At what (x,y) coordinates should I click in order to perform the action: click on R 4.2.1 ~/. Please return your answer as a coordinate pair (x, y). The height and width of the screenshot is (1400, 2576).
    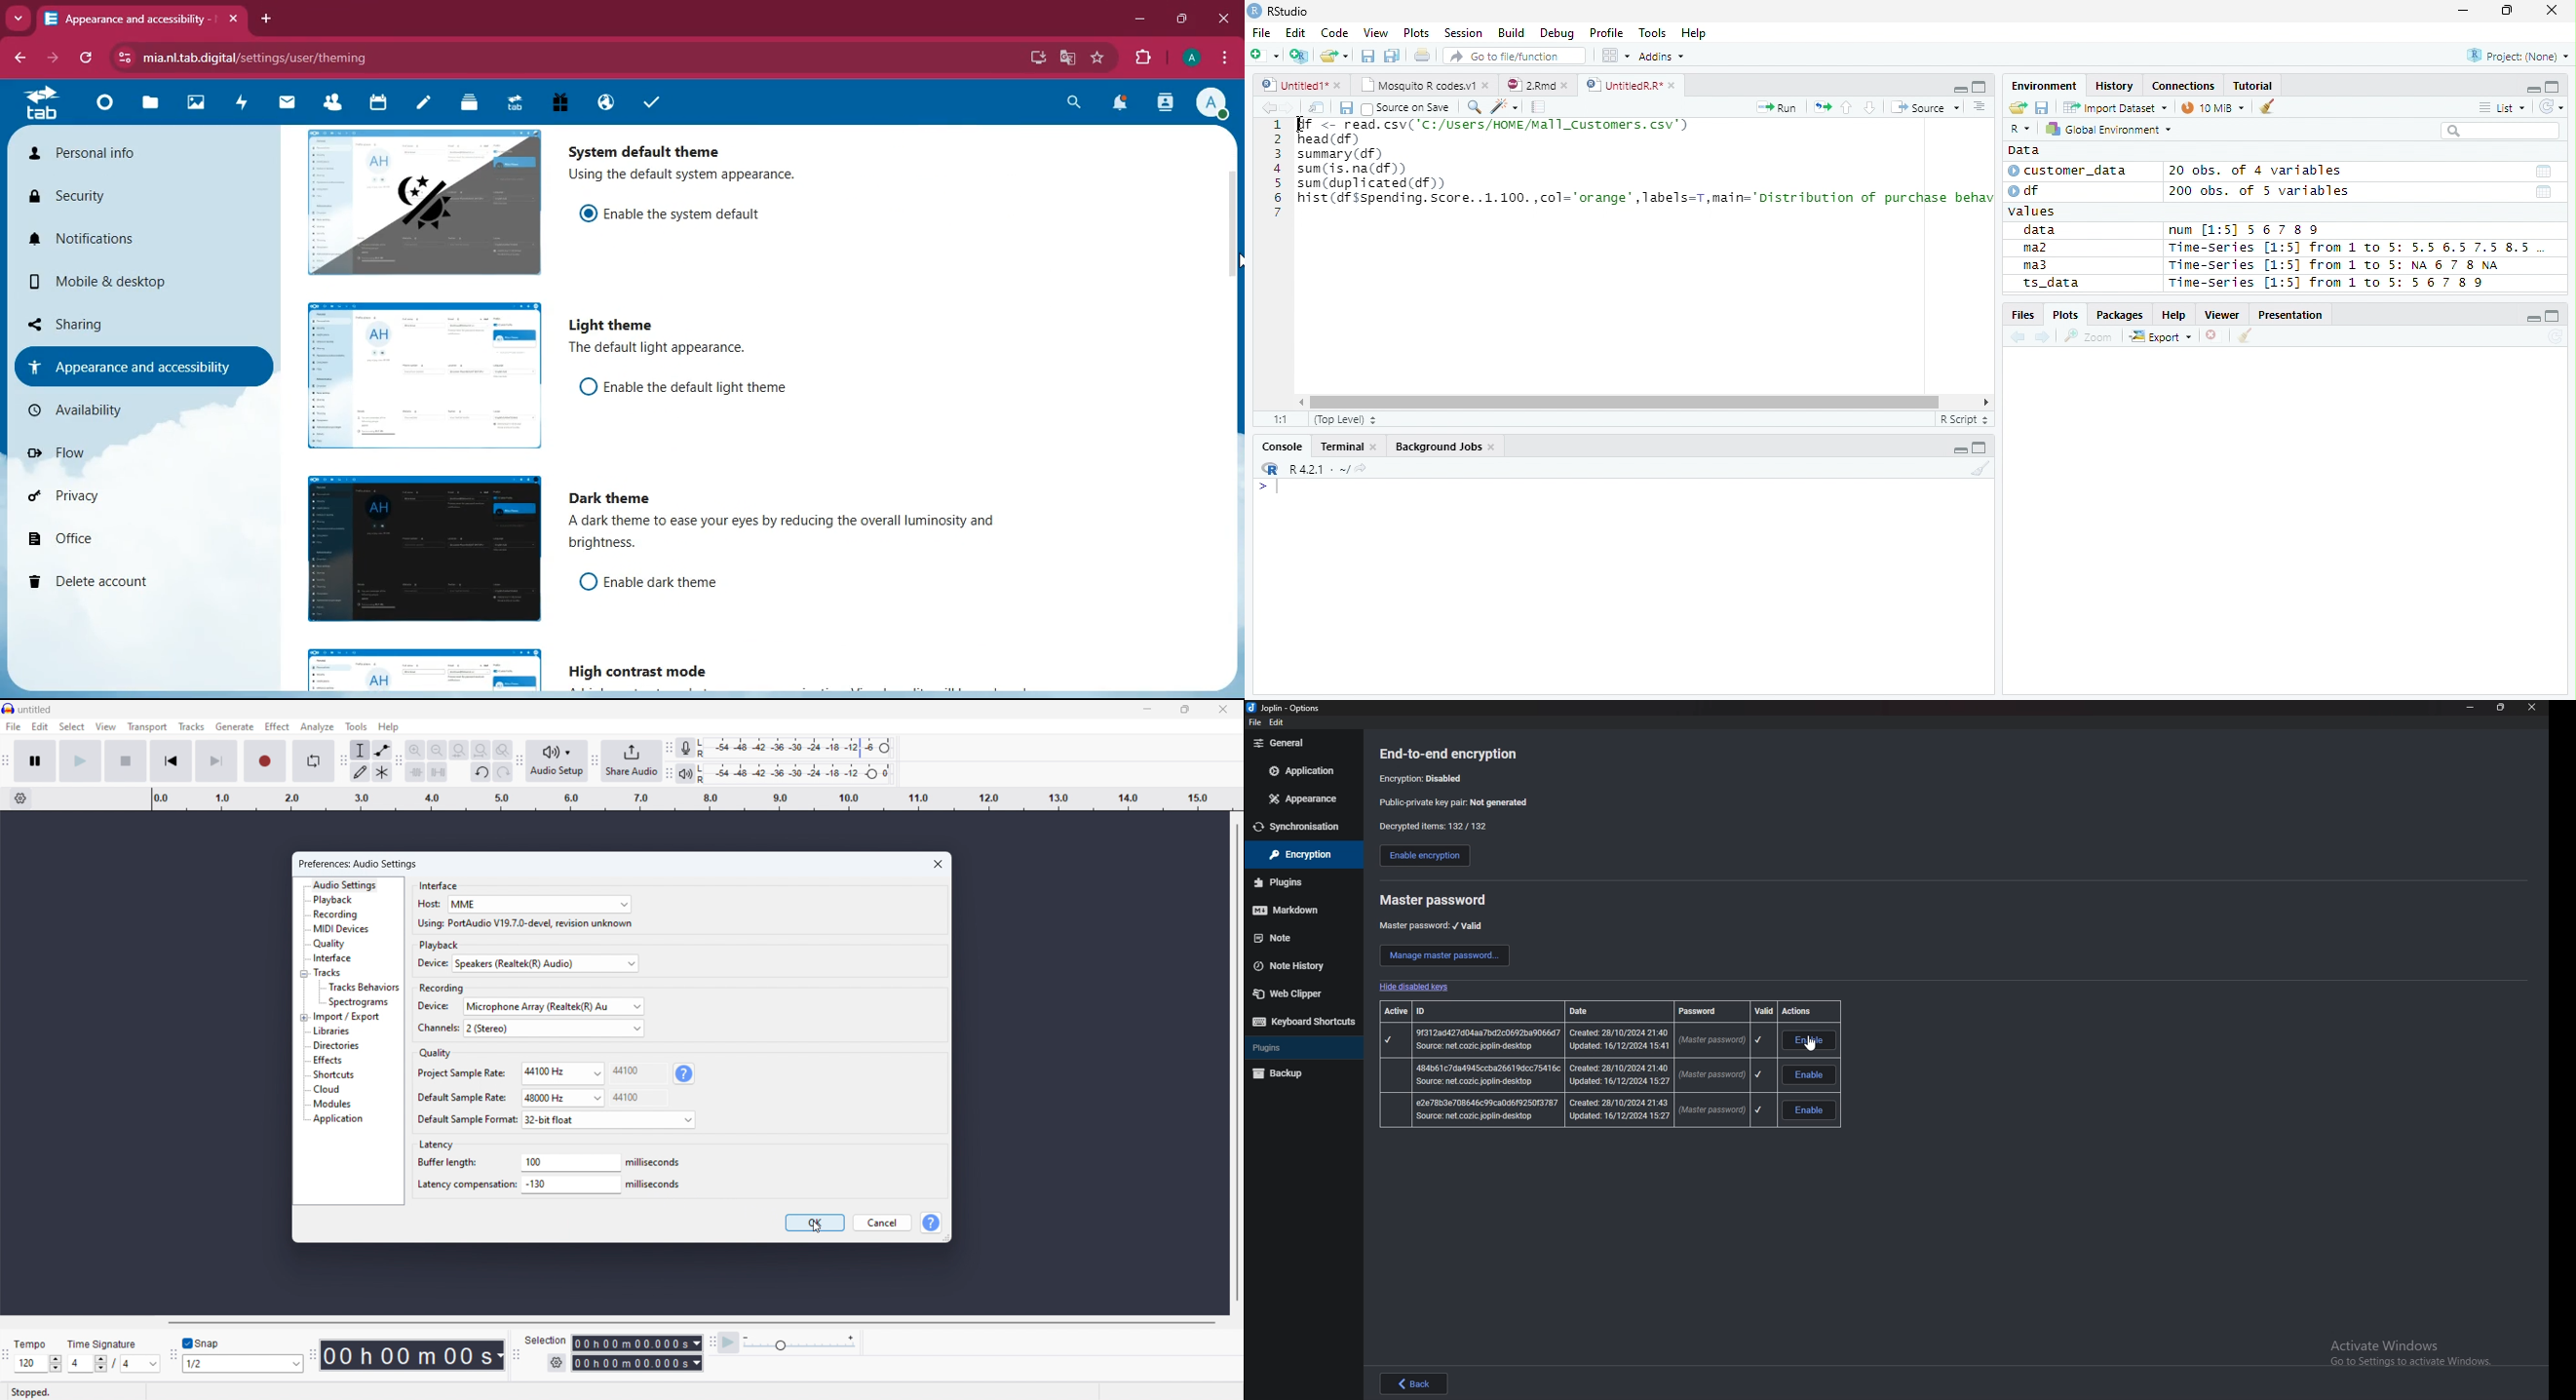
    Looking at the image, I should click on (1318, 468).